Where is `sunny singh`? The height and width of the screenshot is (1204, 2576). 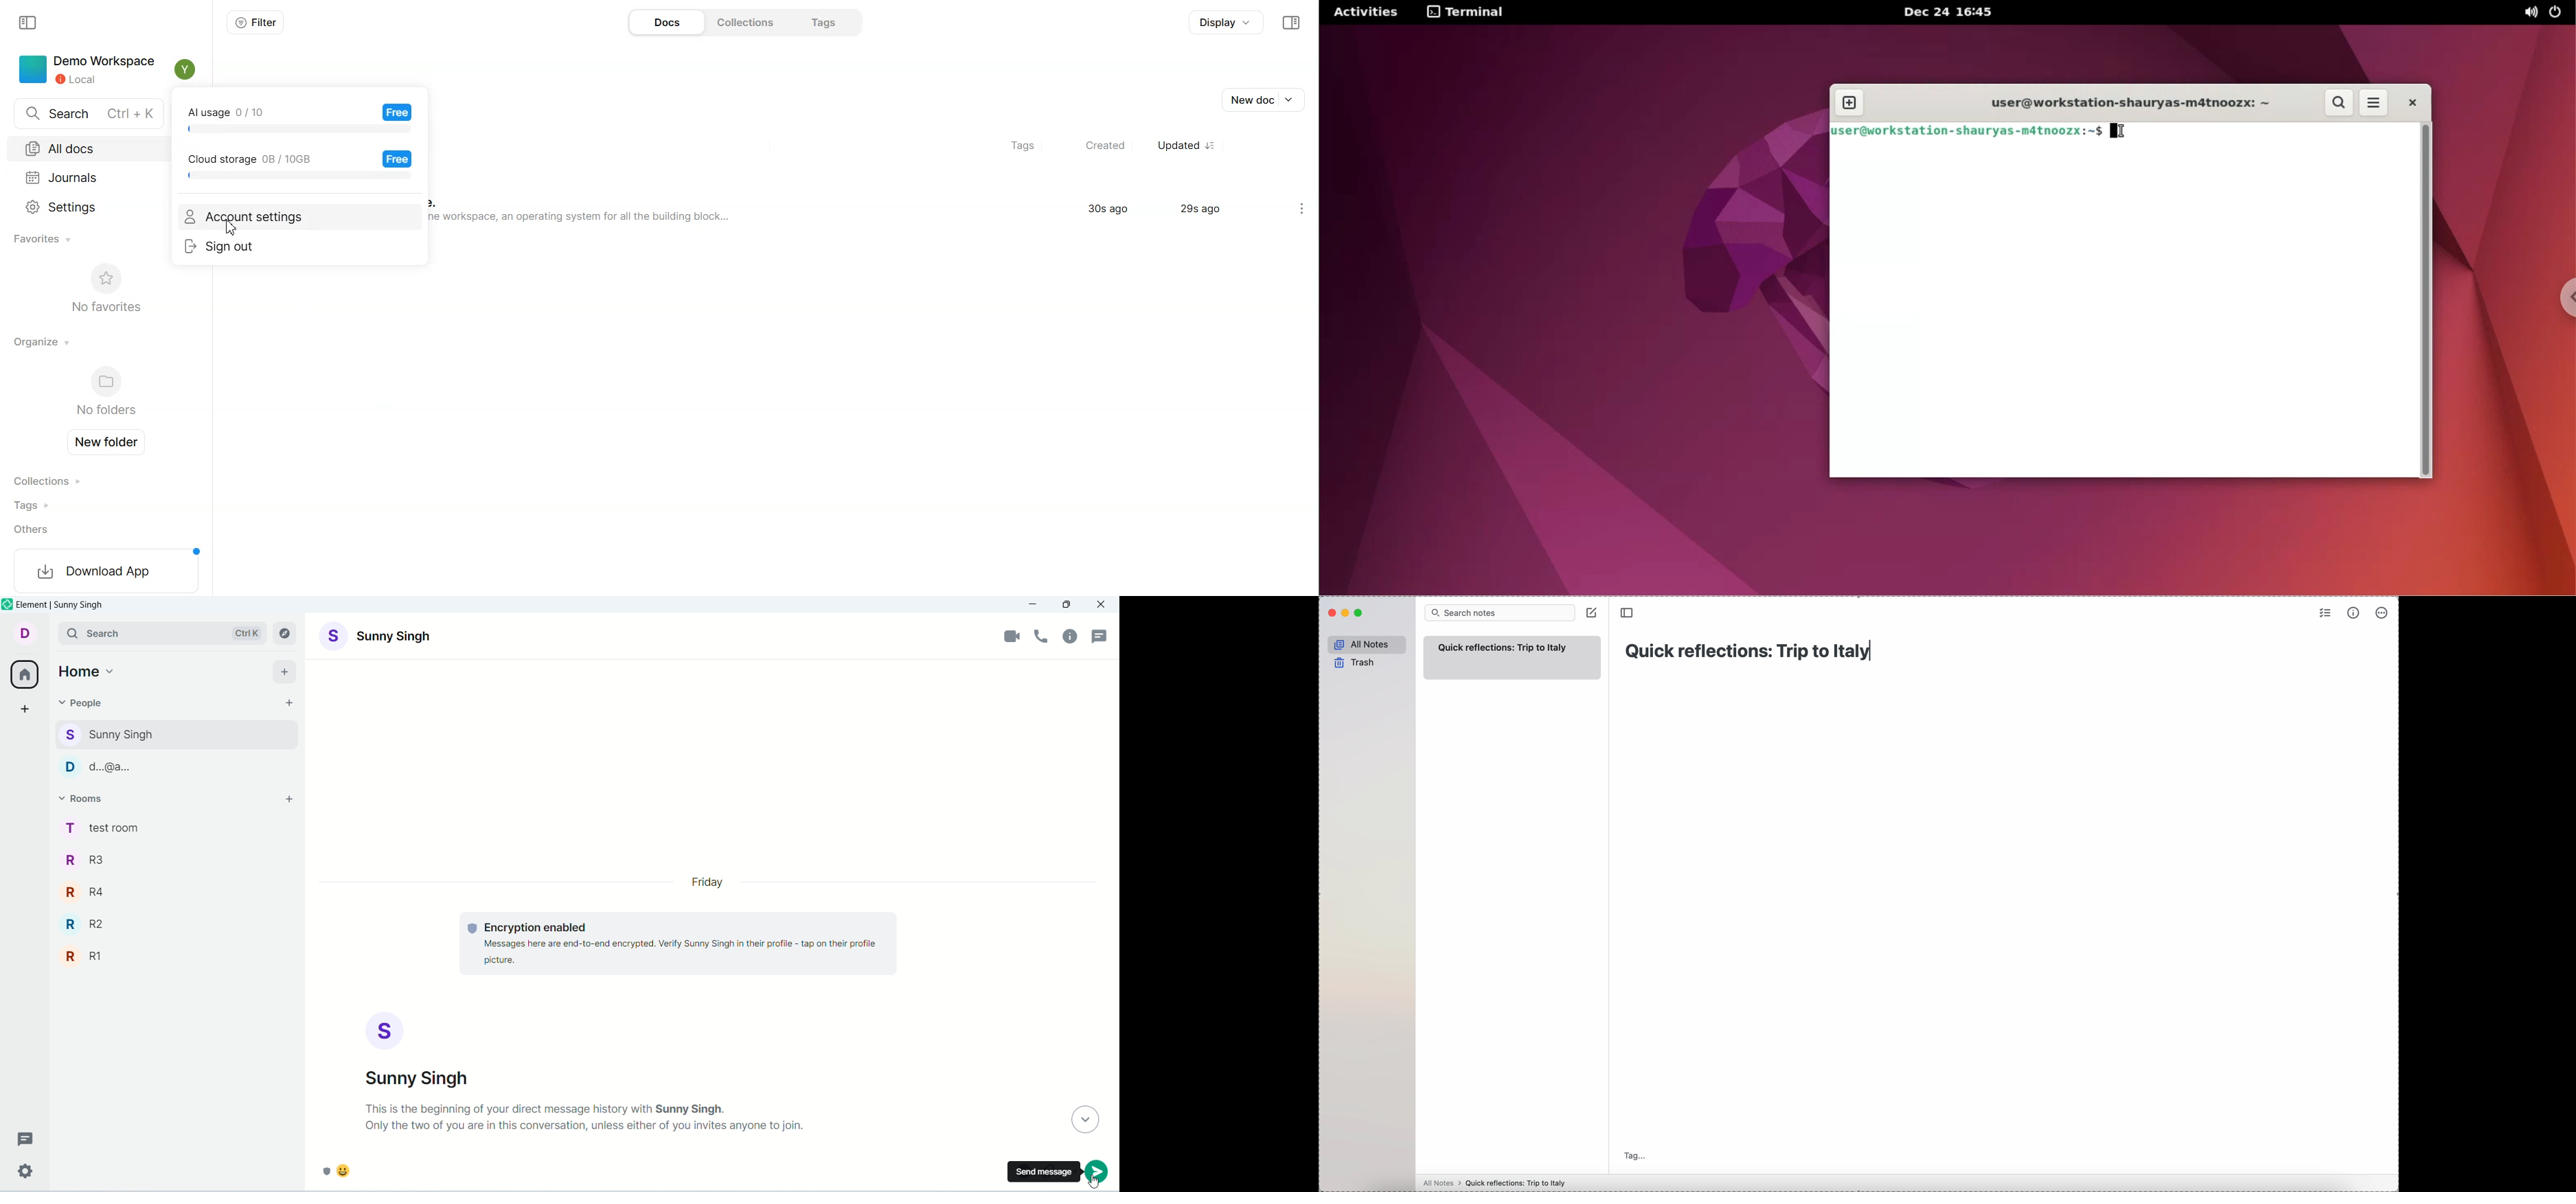 sunny singh is located at coordinates (174, 733).